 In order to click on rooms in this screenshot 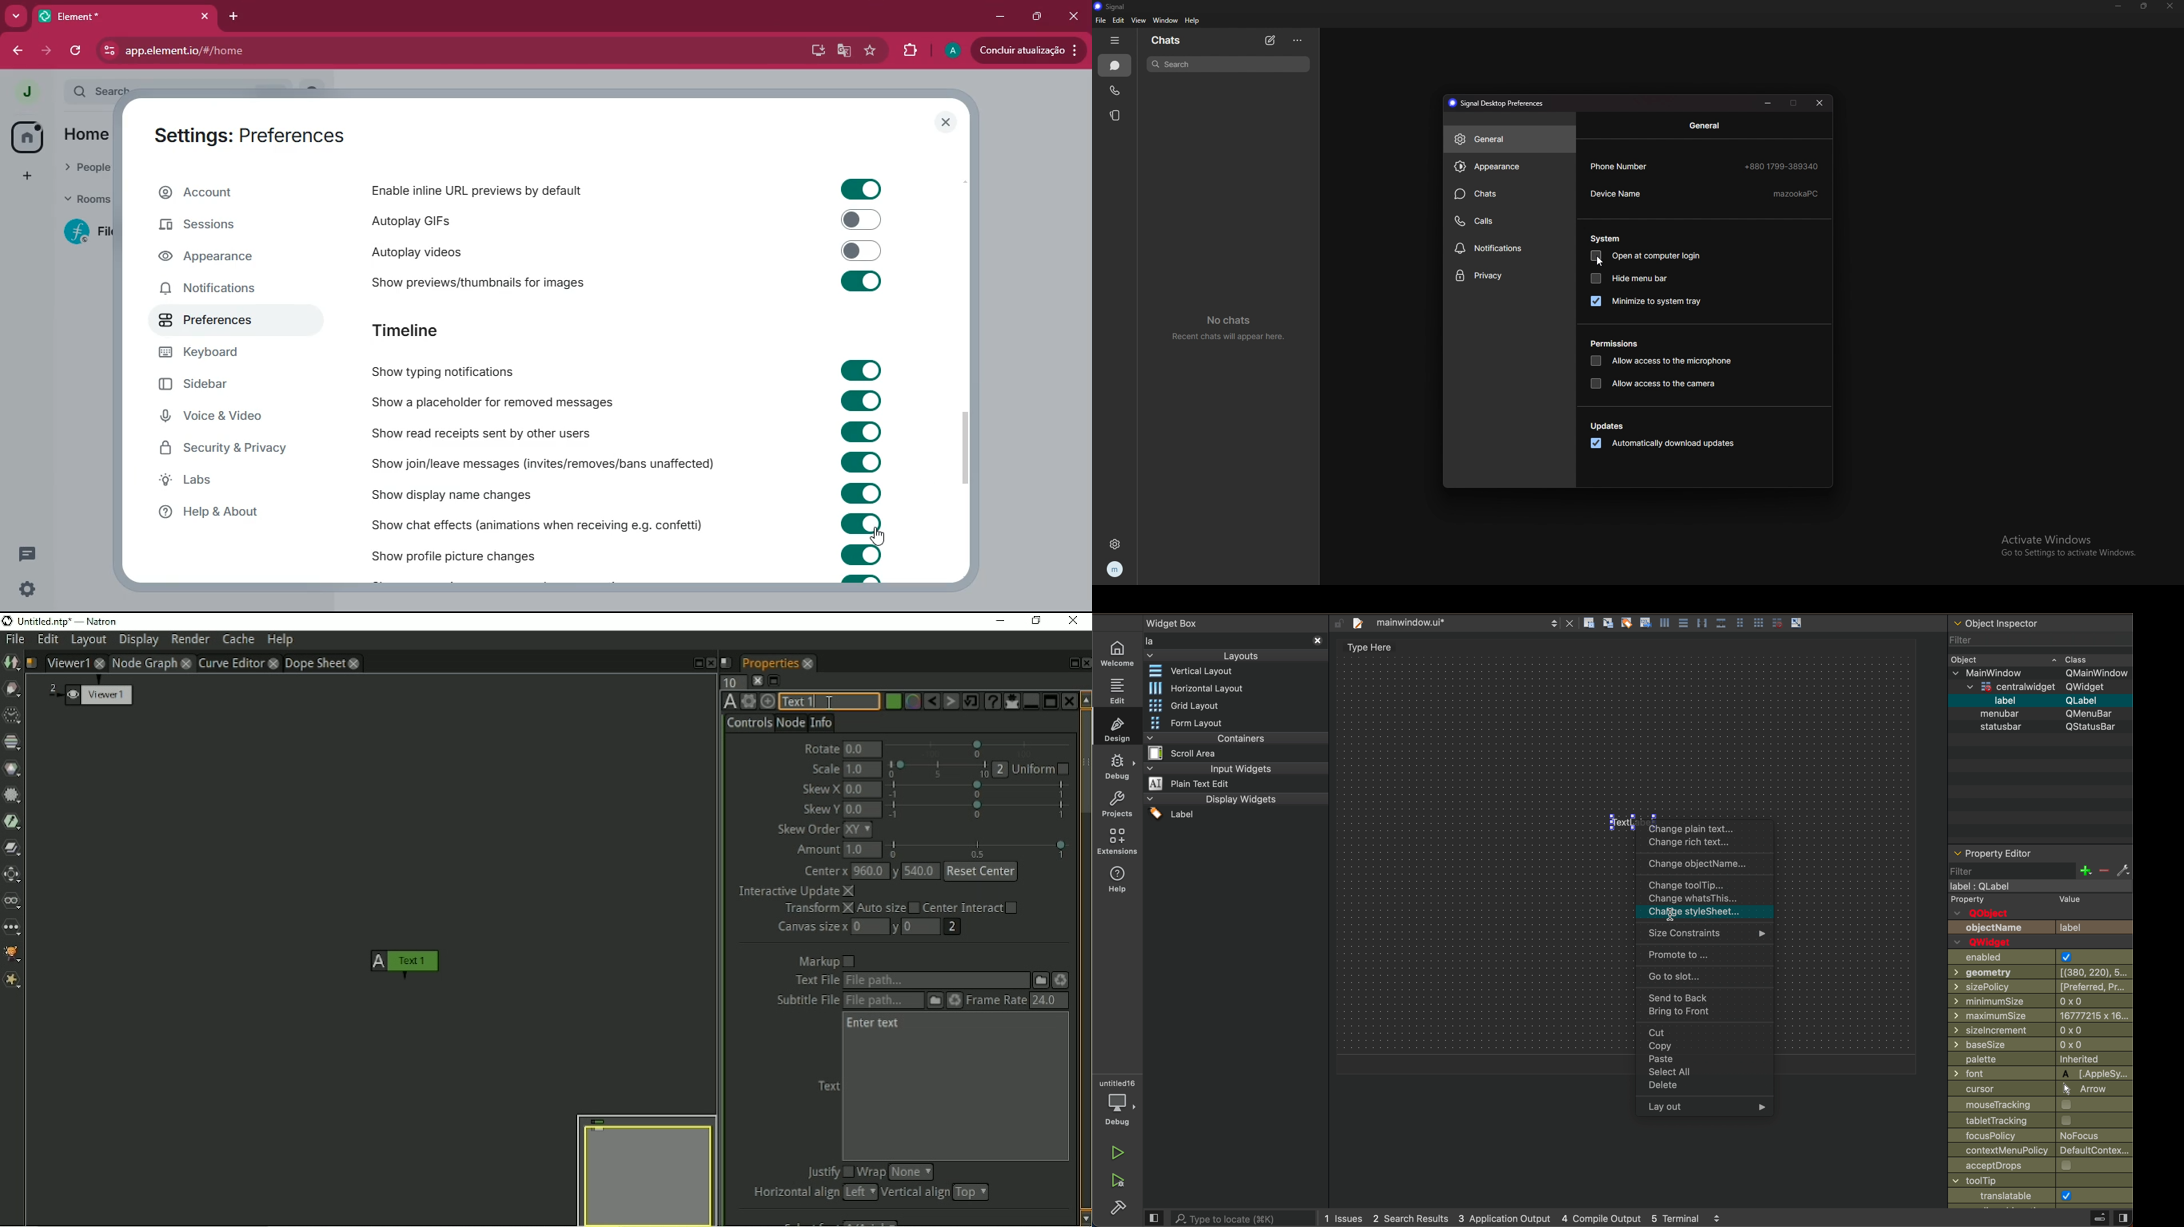, I will do `click(82, 201)`.